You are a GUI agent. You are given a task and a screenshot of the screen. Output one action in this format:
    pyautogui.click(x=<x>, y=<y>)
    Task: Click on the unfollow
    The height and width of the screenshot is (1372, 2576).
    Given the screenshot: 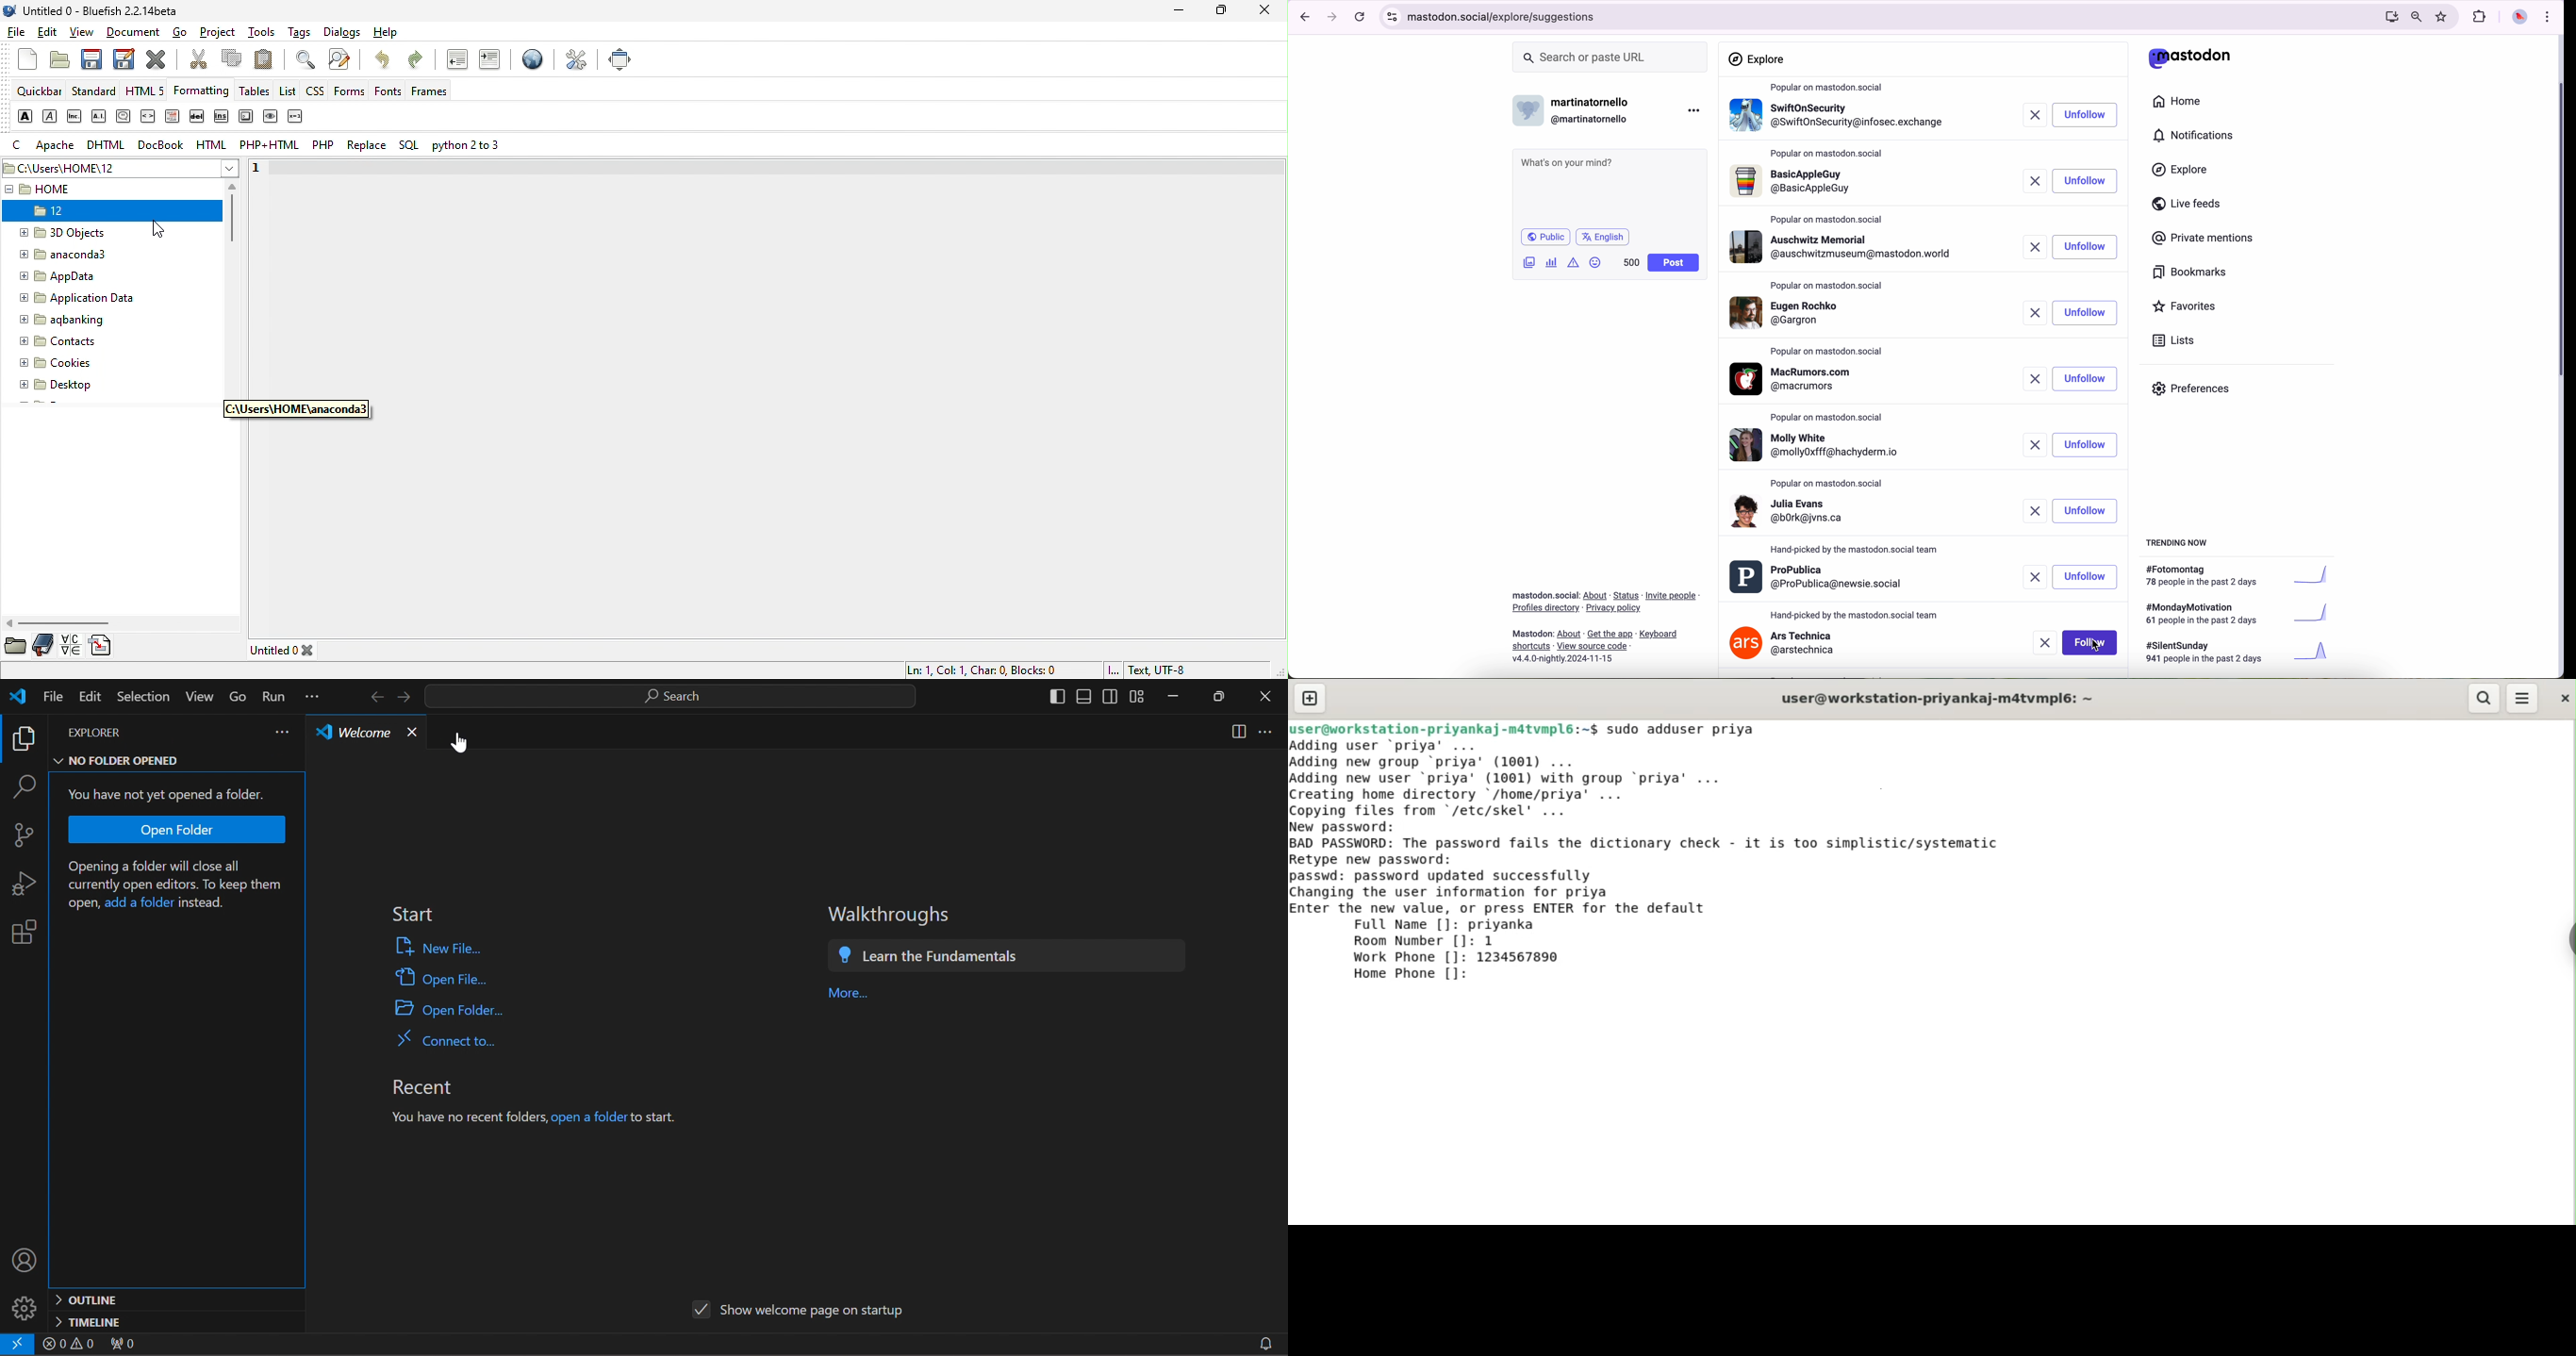 What is the action you would take?
    pyautogui.click(x=2085, y=511)
    